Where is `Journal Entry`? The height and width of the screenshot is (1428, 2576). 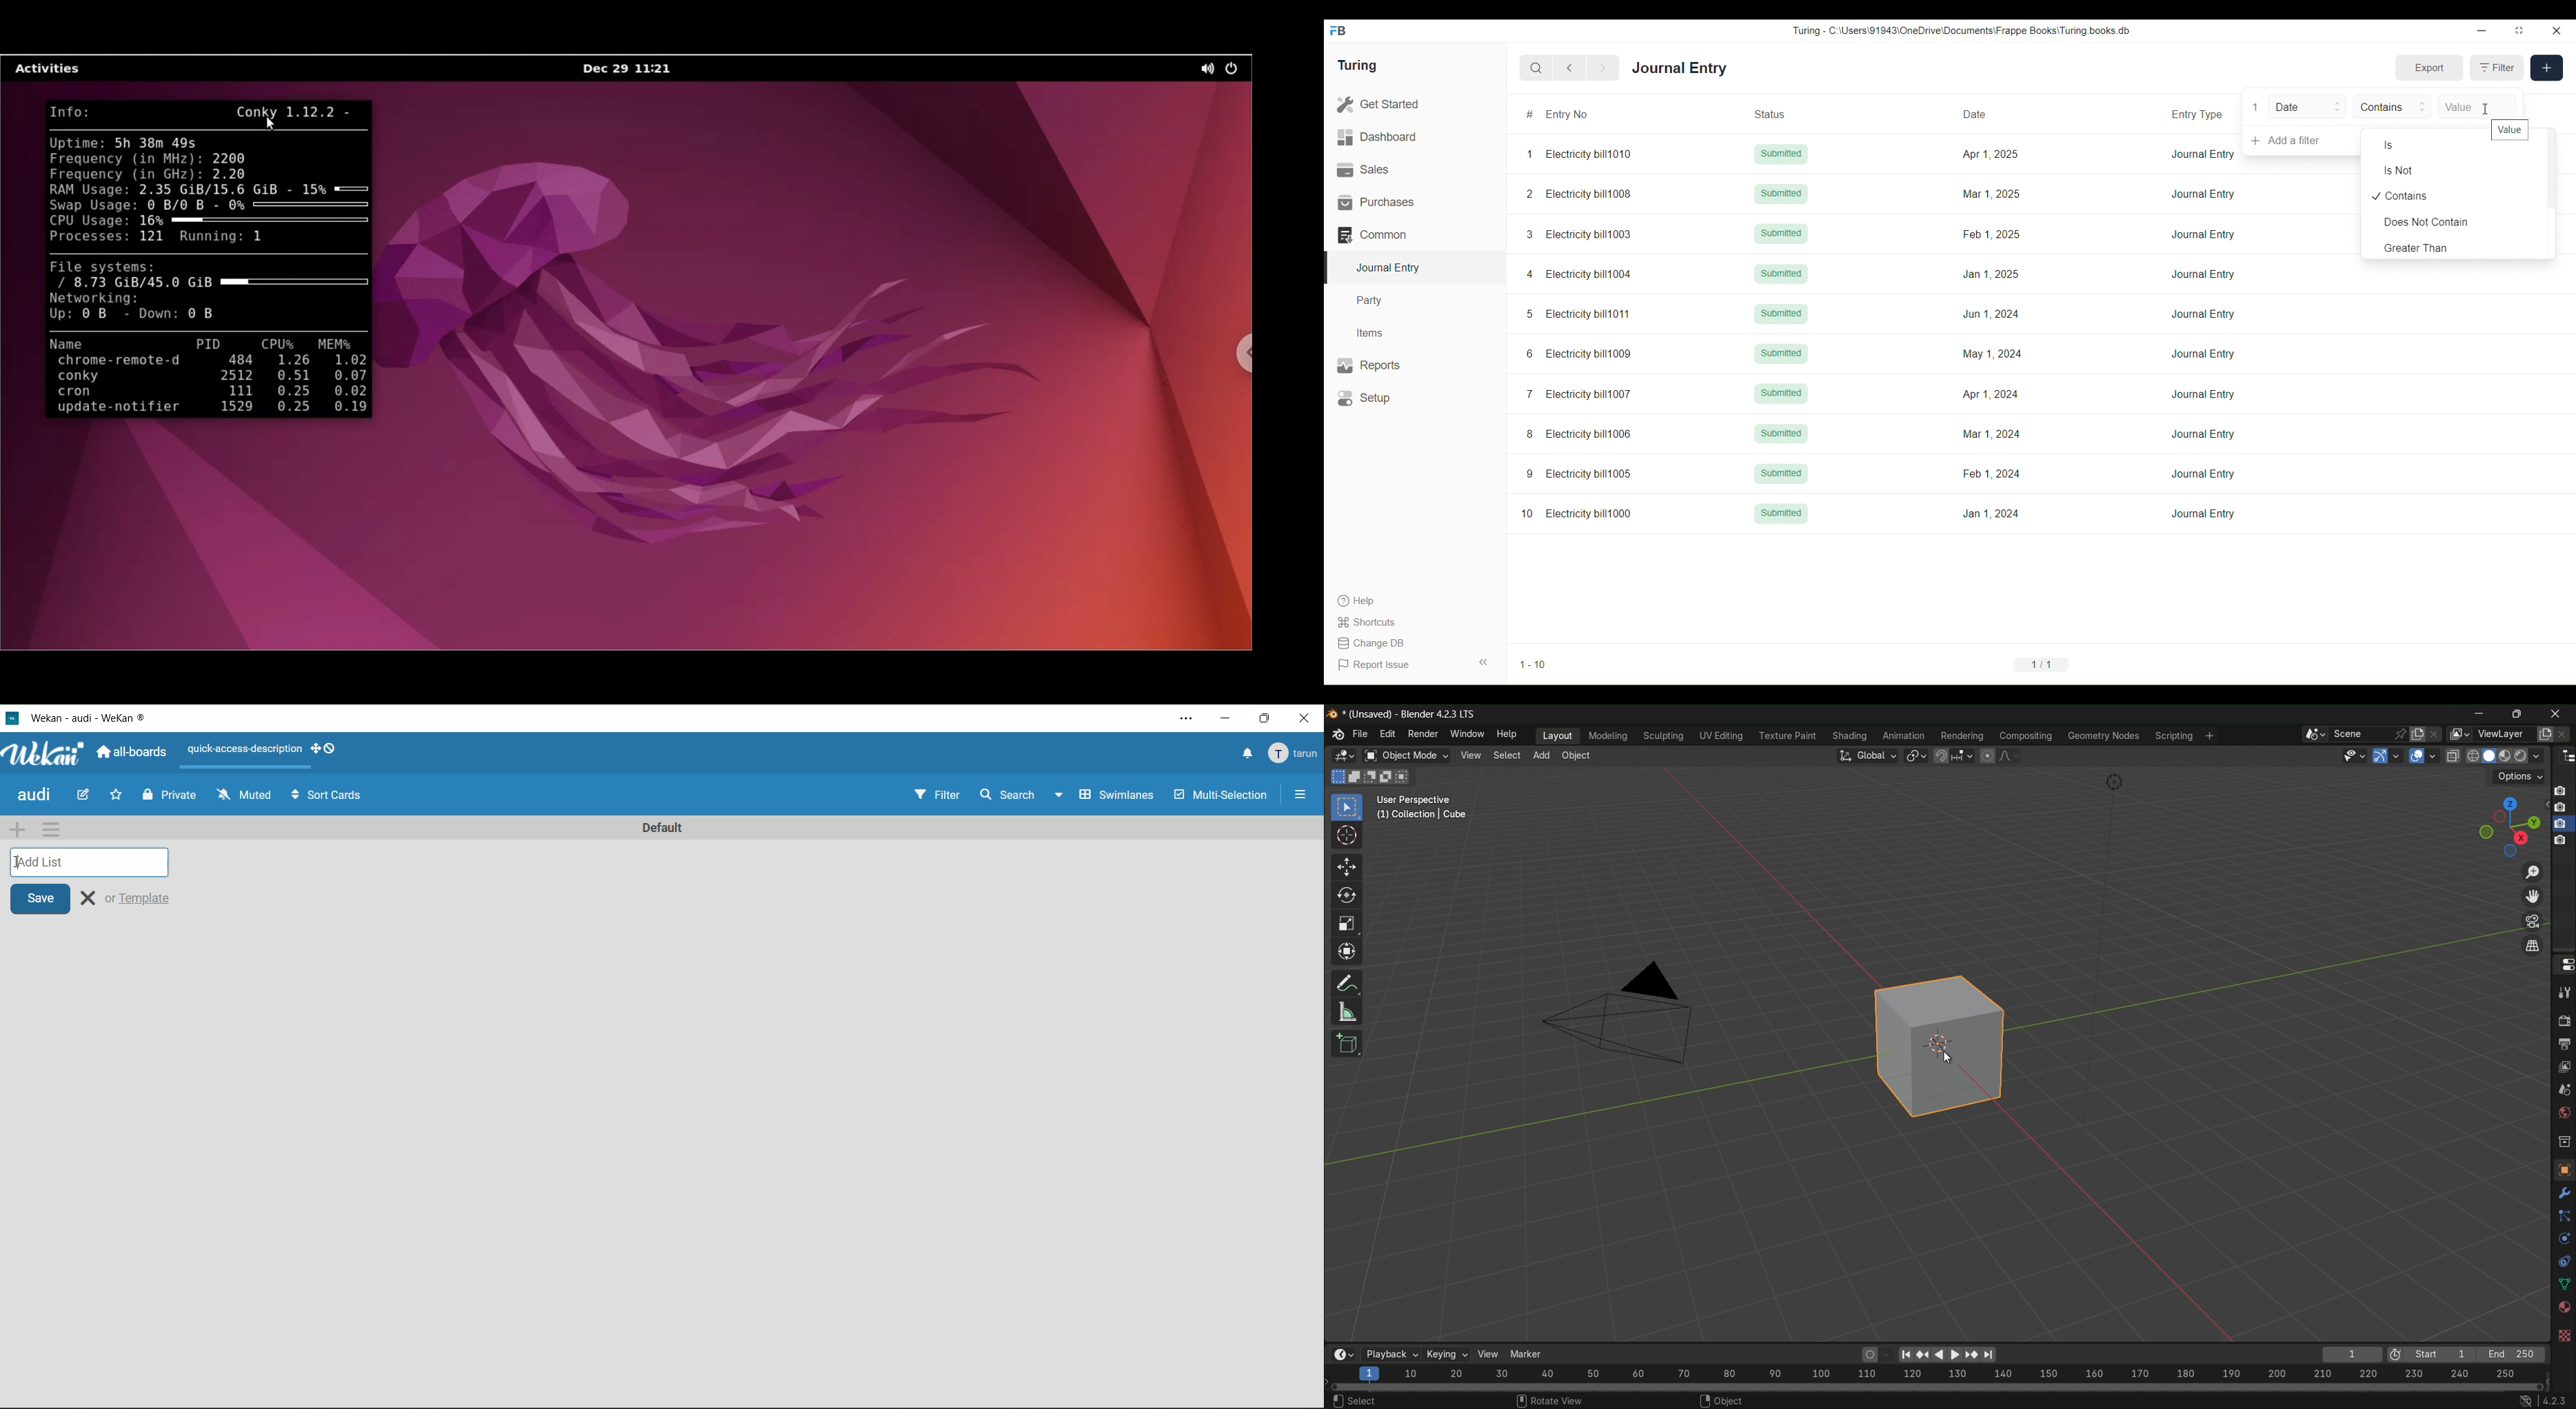 Journal Entry is located at coordinates (2203, 194).